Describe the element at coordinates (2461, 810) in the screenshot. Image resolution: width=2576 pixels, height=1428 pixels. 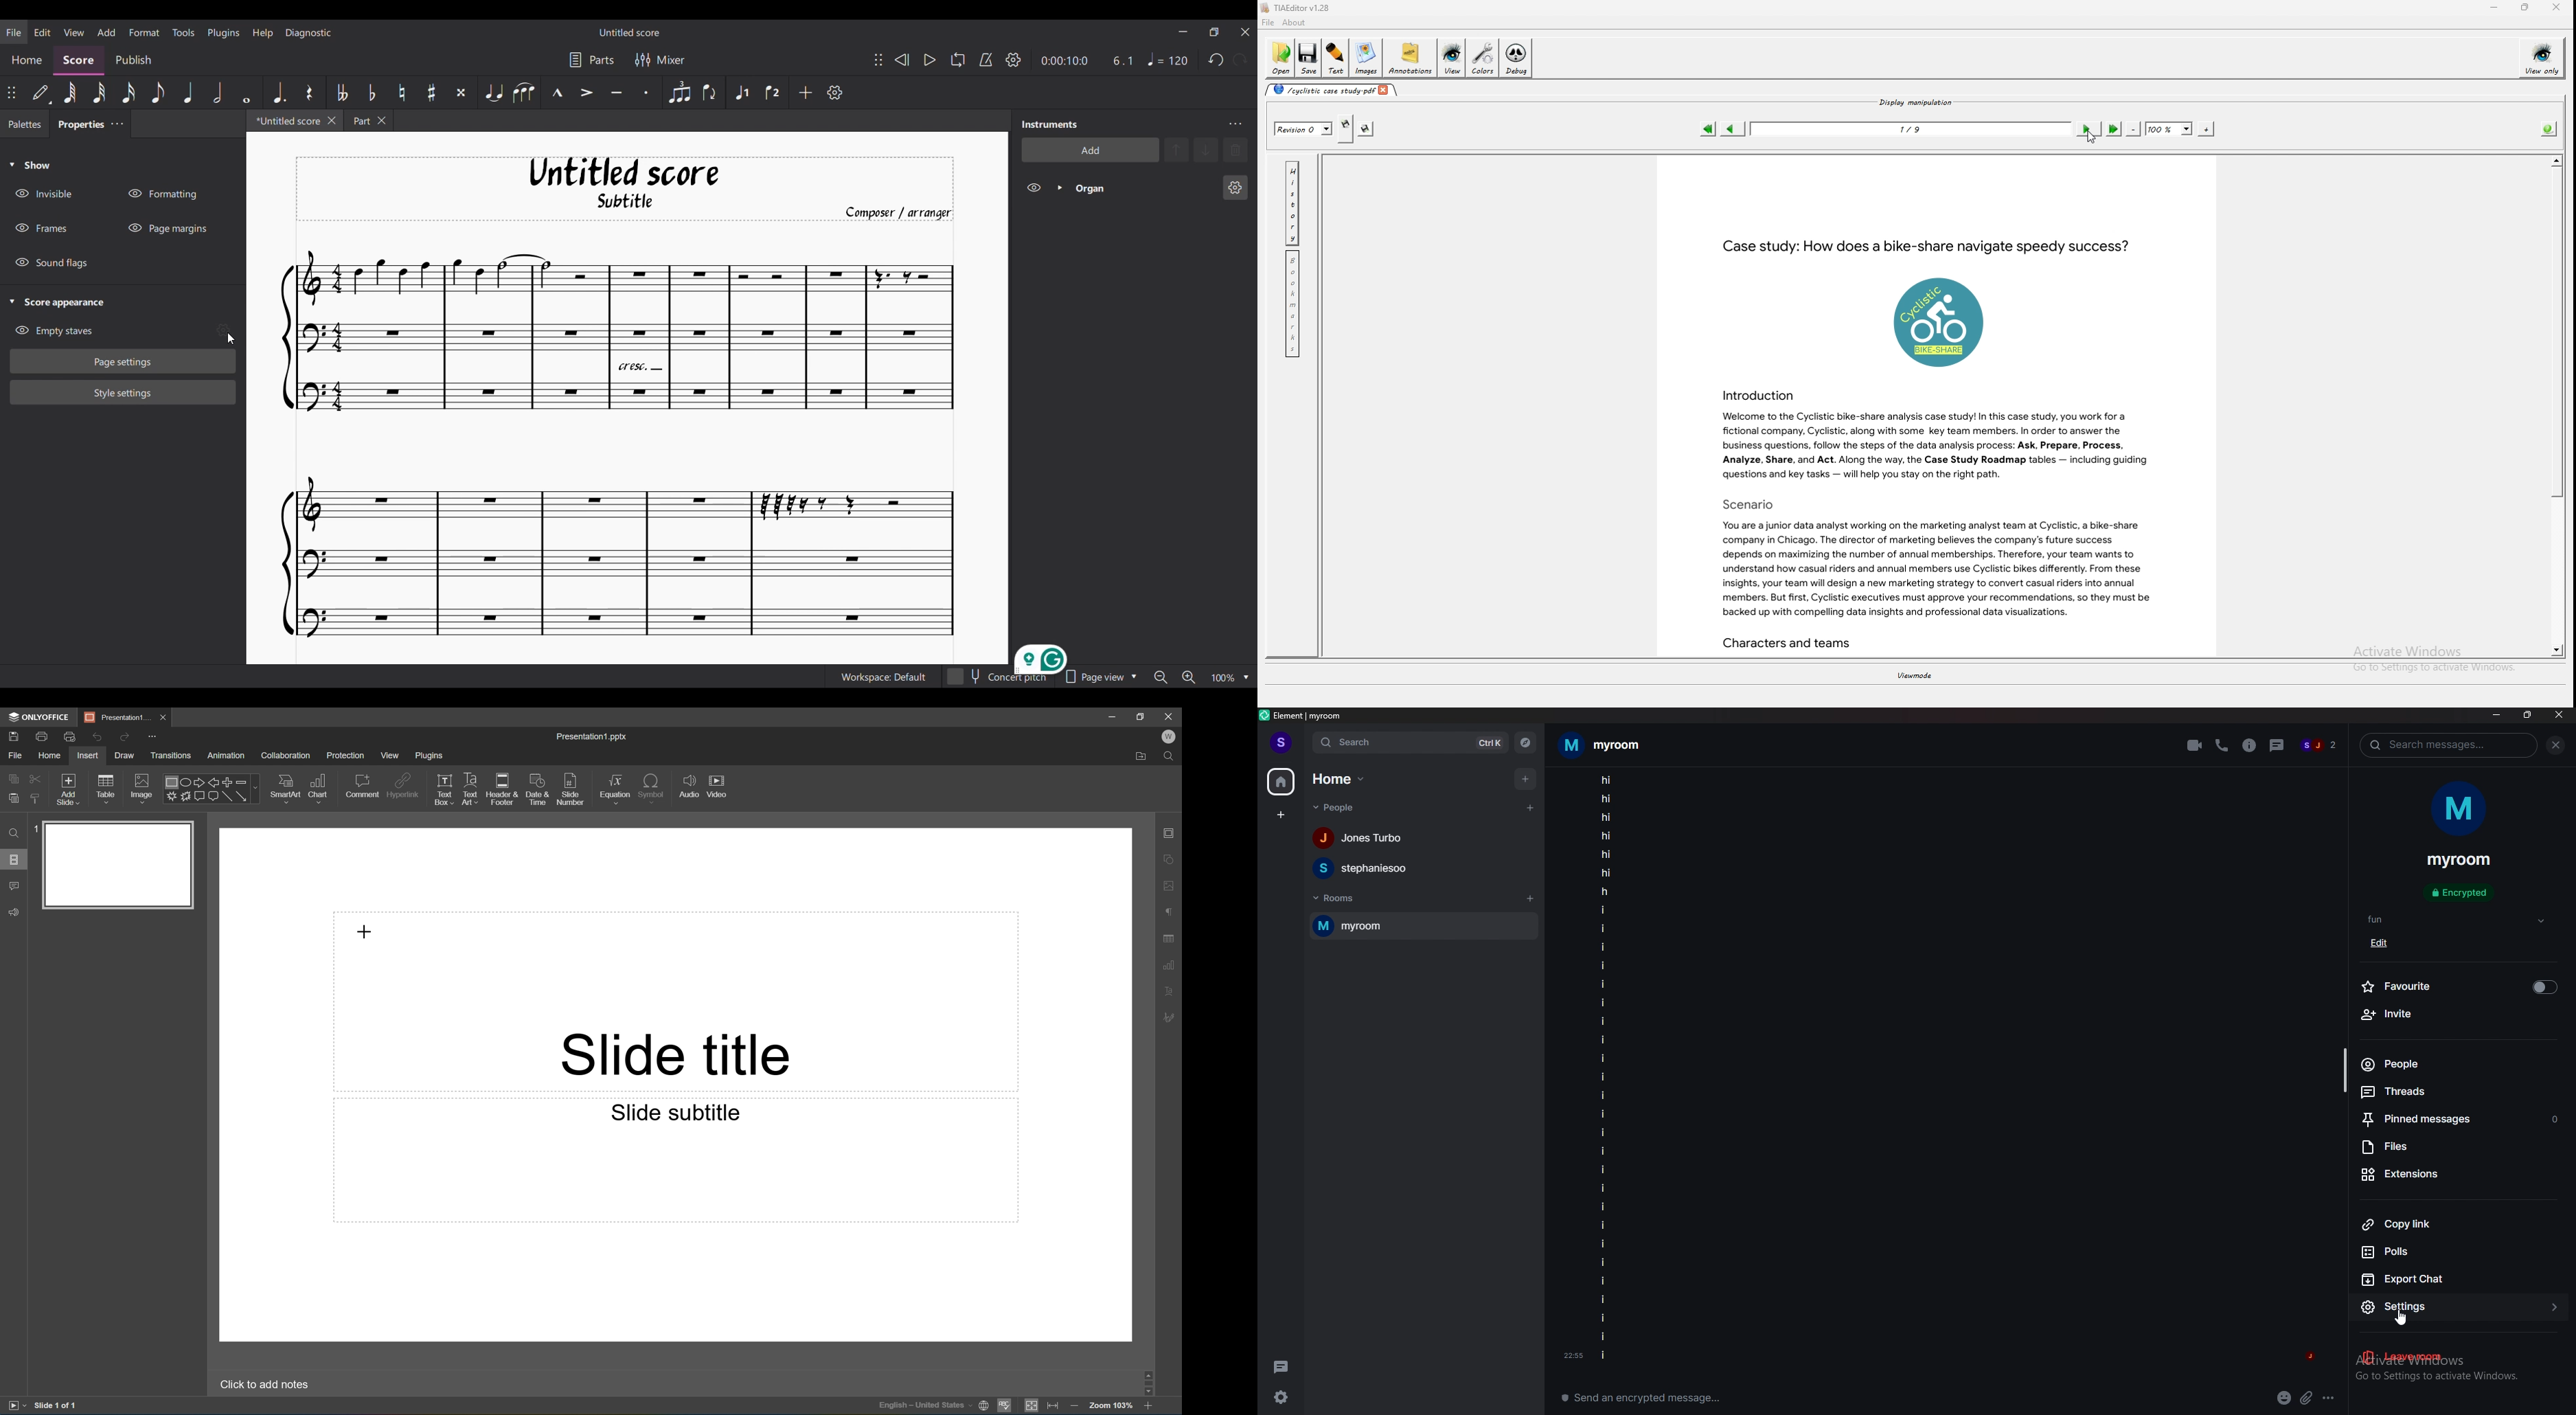
I see `room photo` at that location.